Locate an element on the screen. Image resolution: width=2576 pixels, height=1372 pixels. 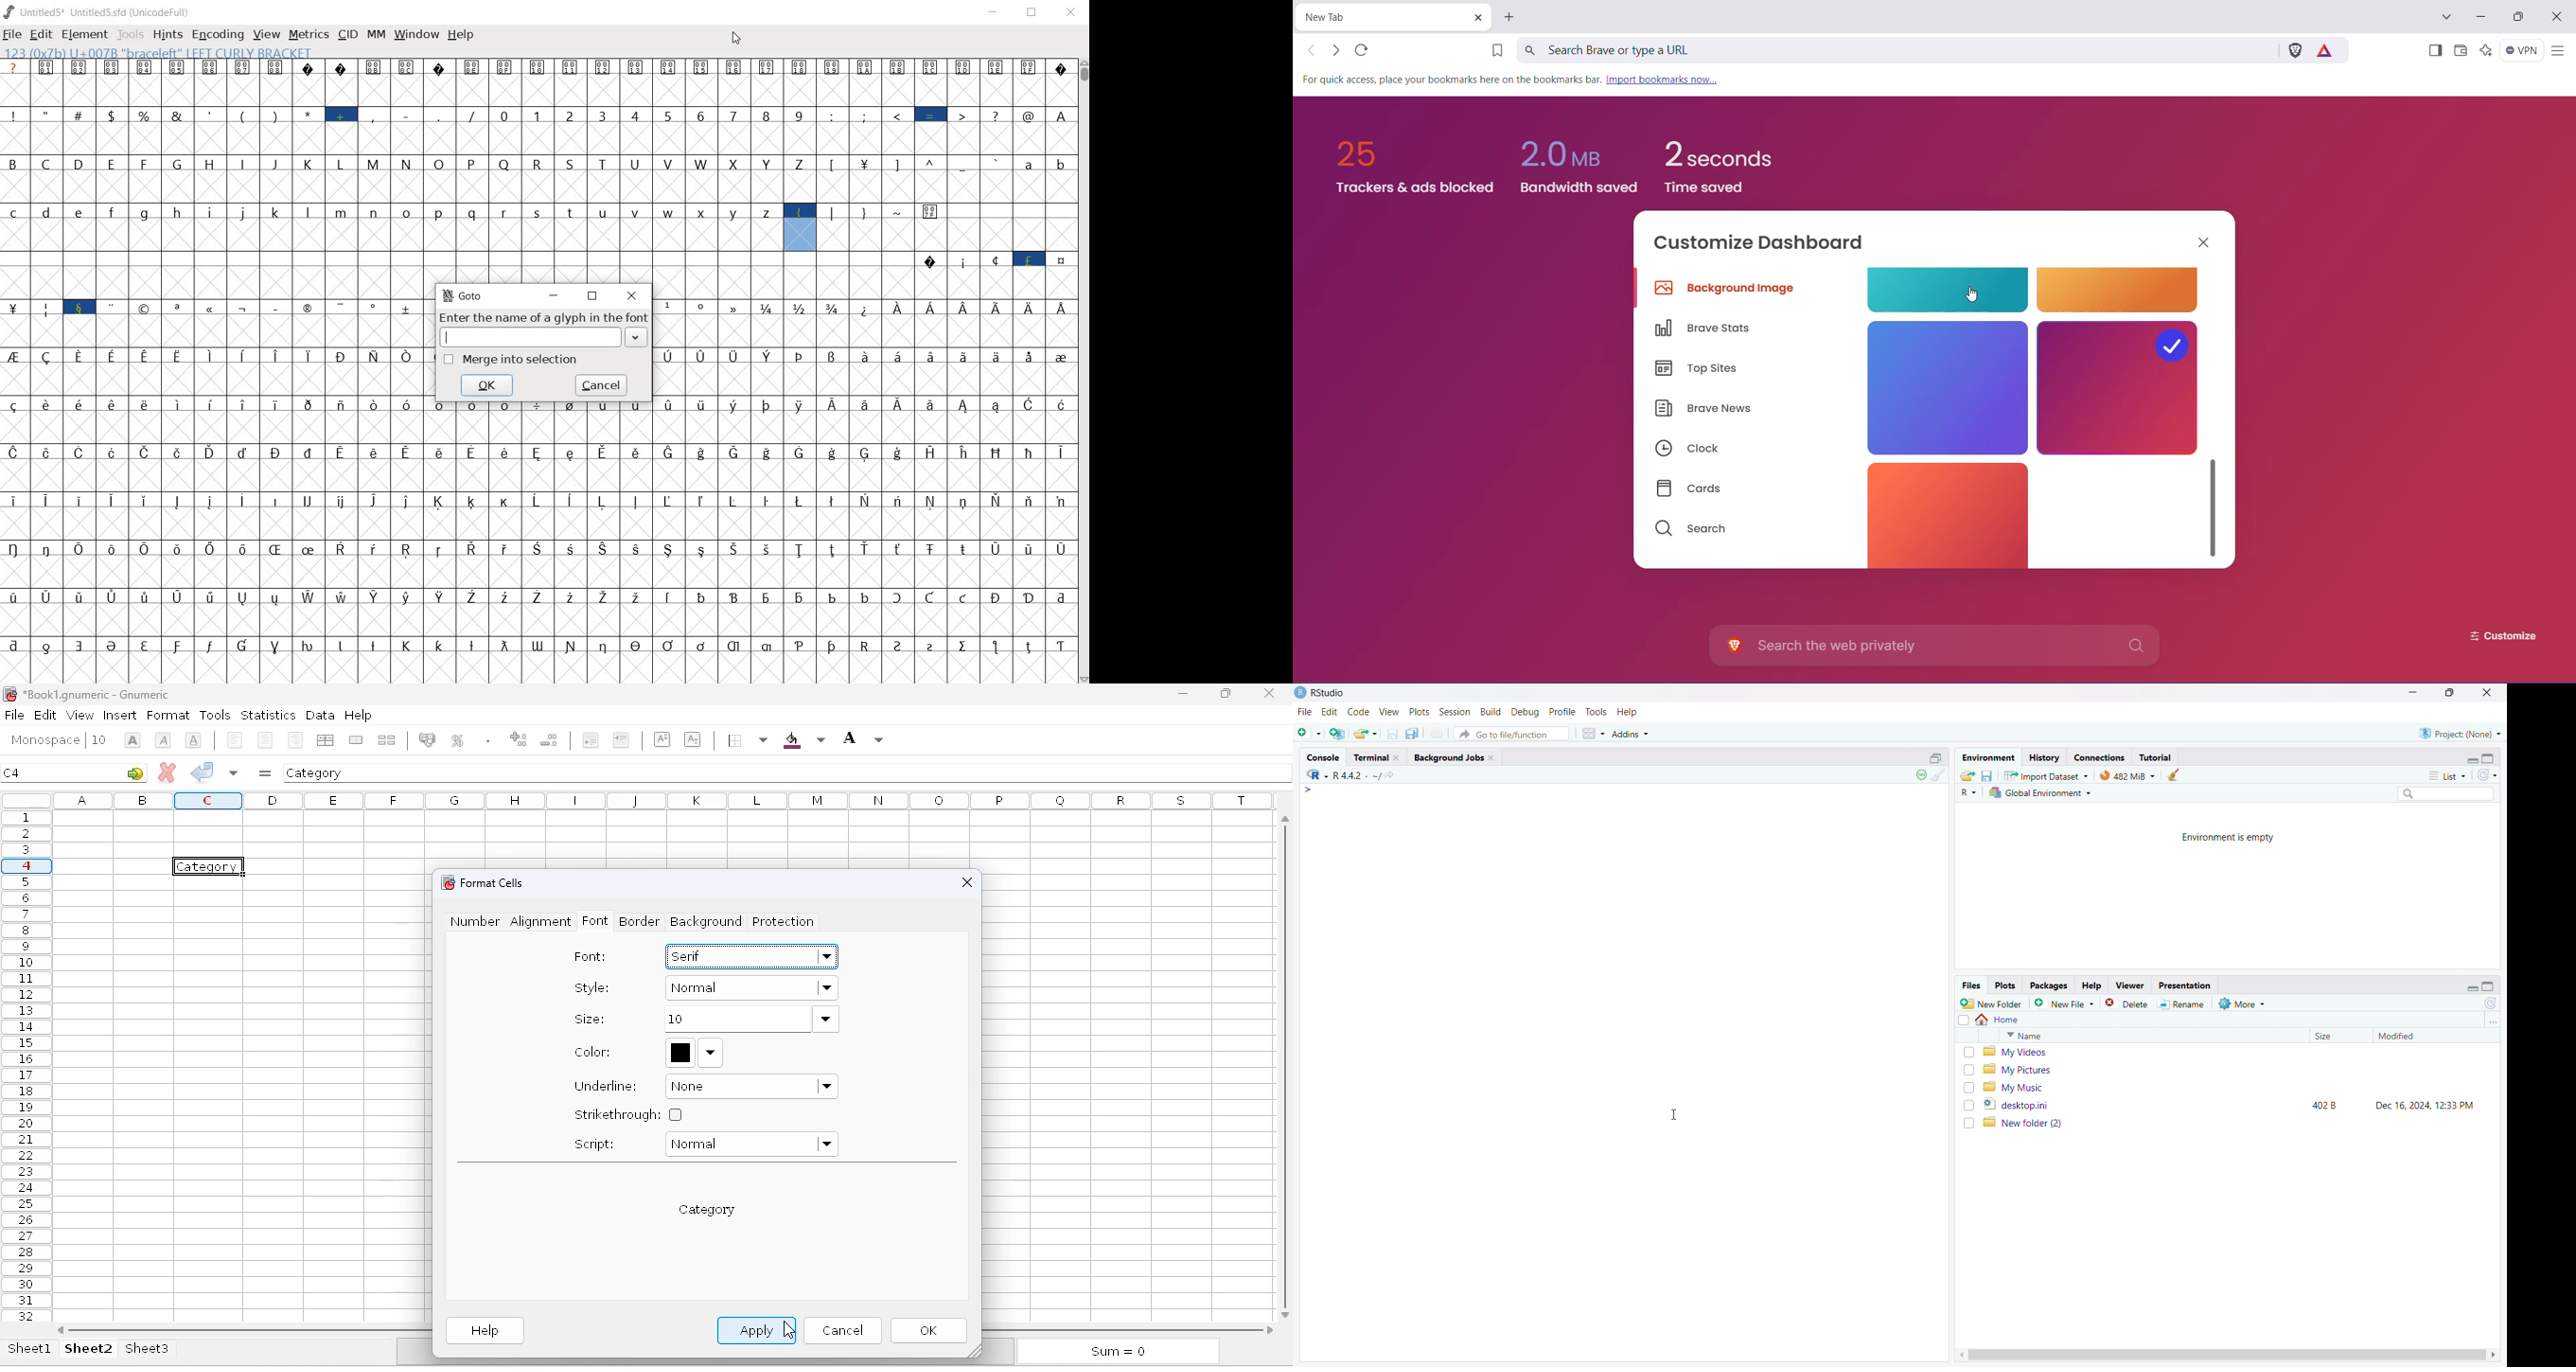
console is located at coordinates (1323, 758).